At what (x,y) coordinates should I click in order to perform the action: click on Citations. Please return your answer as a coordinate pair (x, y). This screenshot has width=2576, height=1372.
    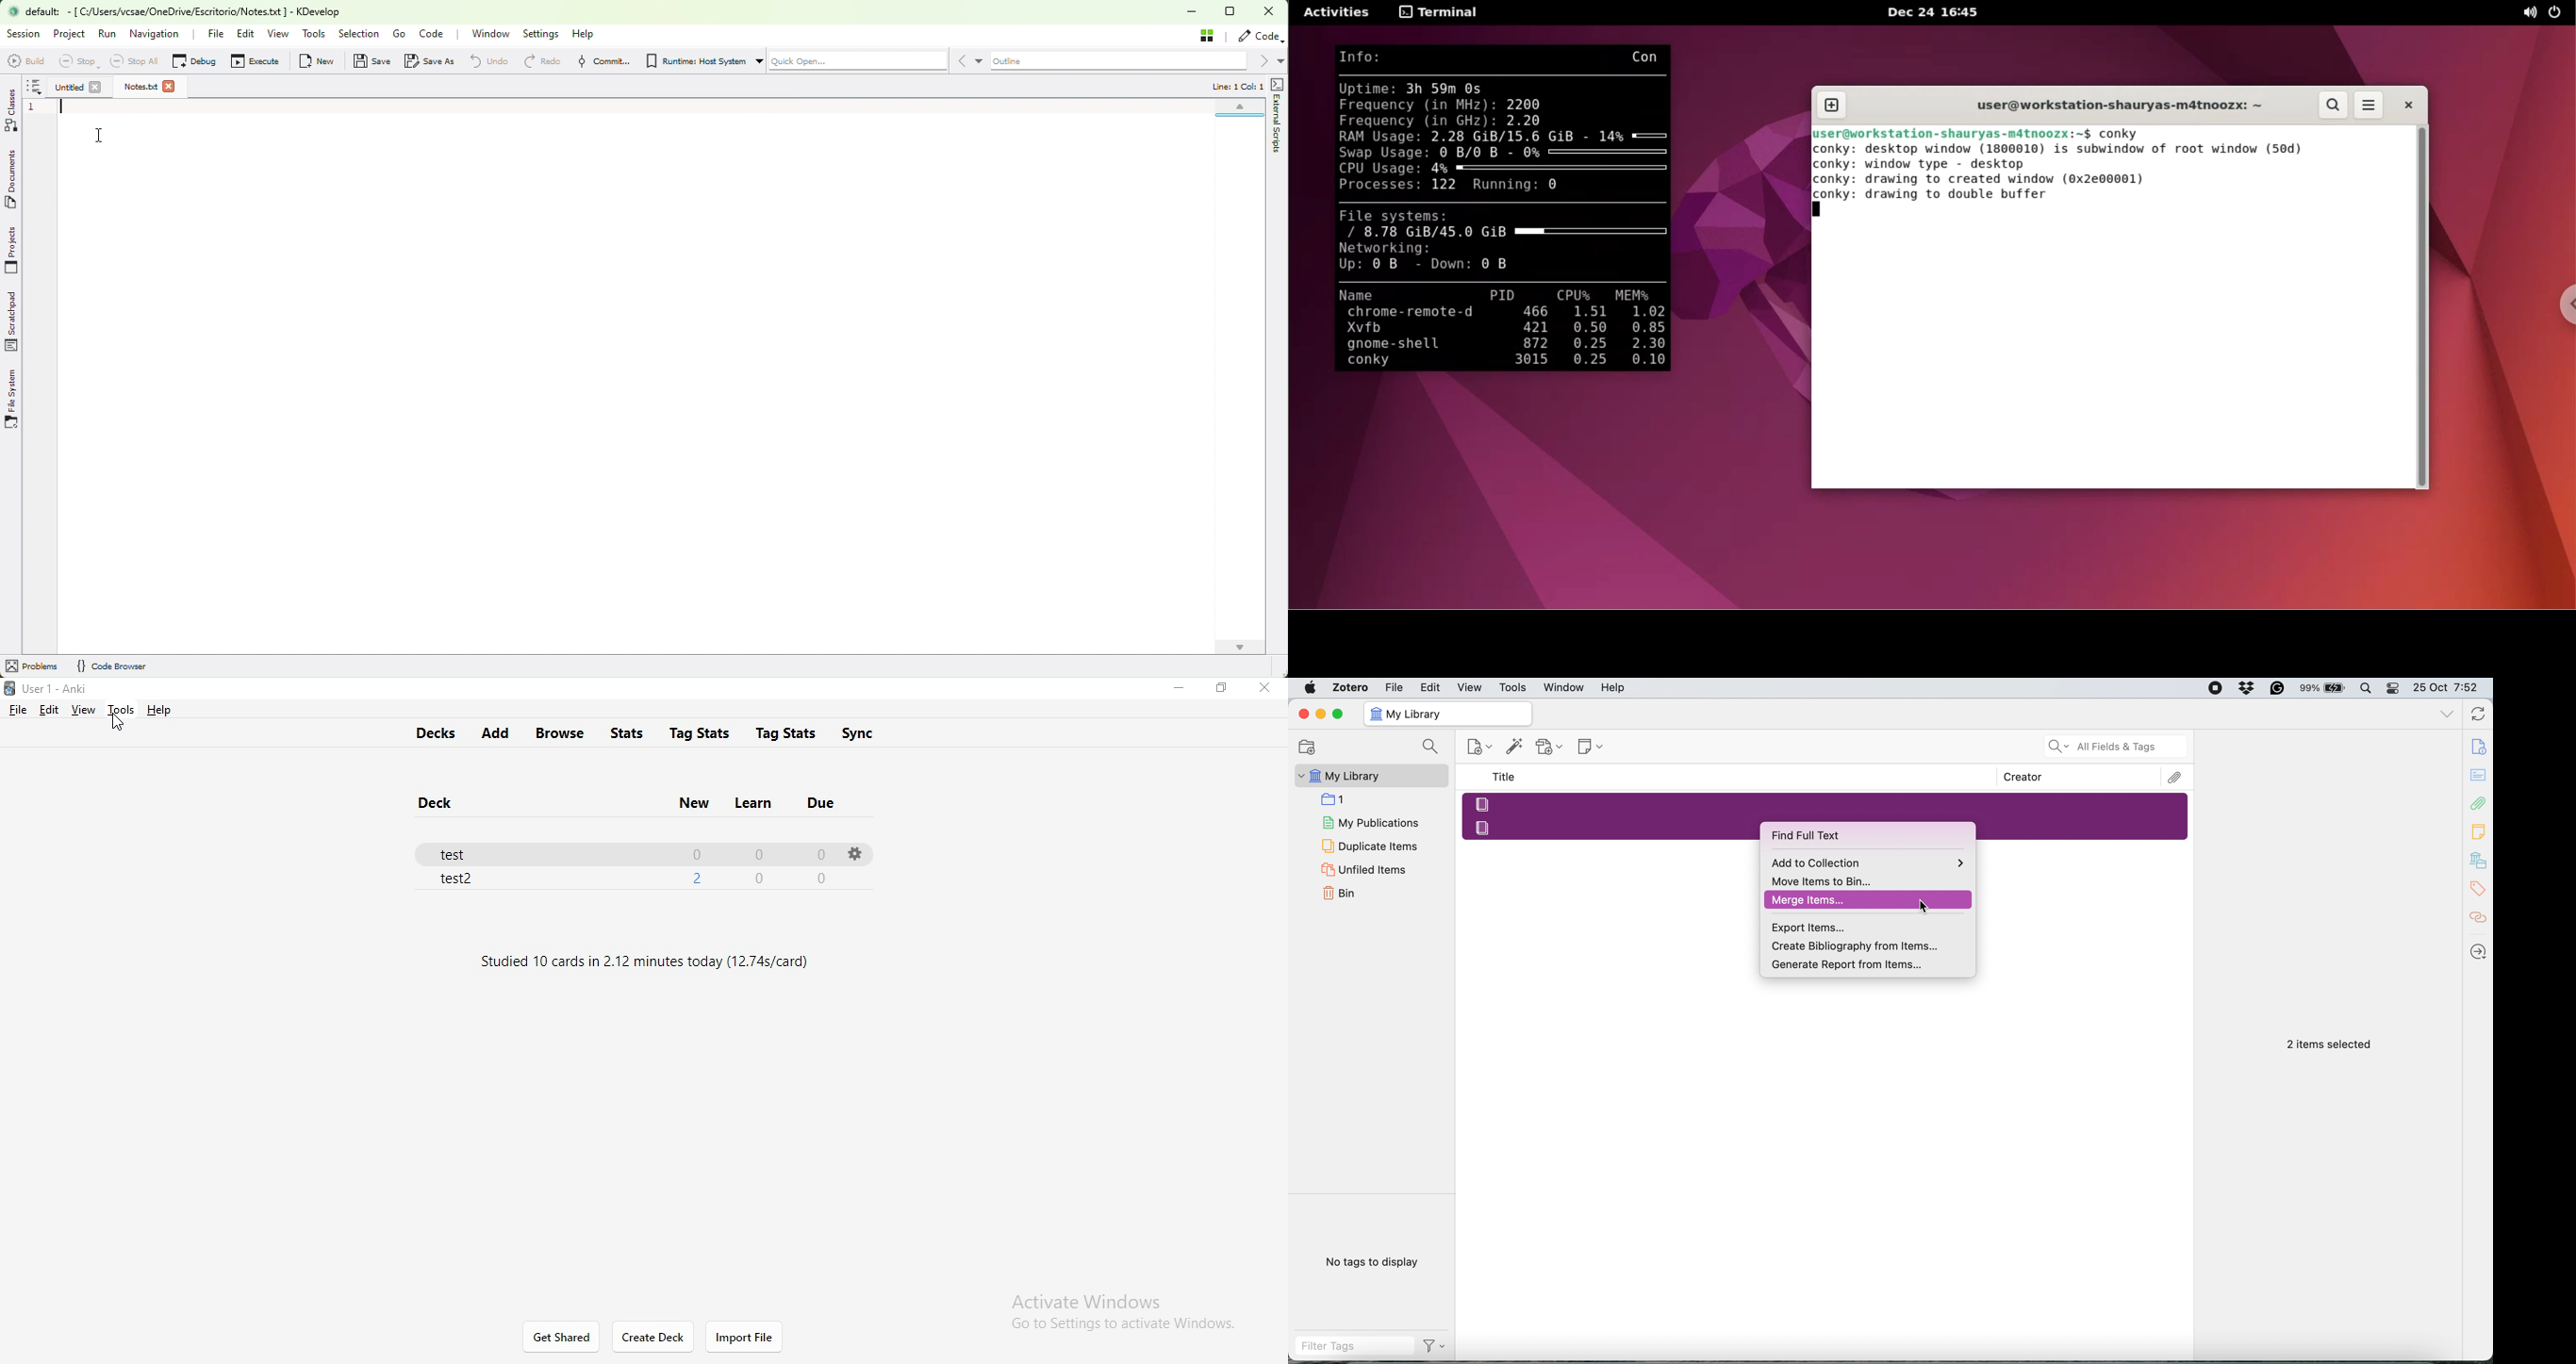
    Looking at the image, I should click on (2480, 918).